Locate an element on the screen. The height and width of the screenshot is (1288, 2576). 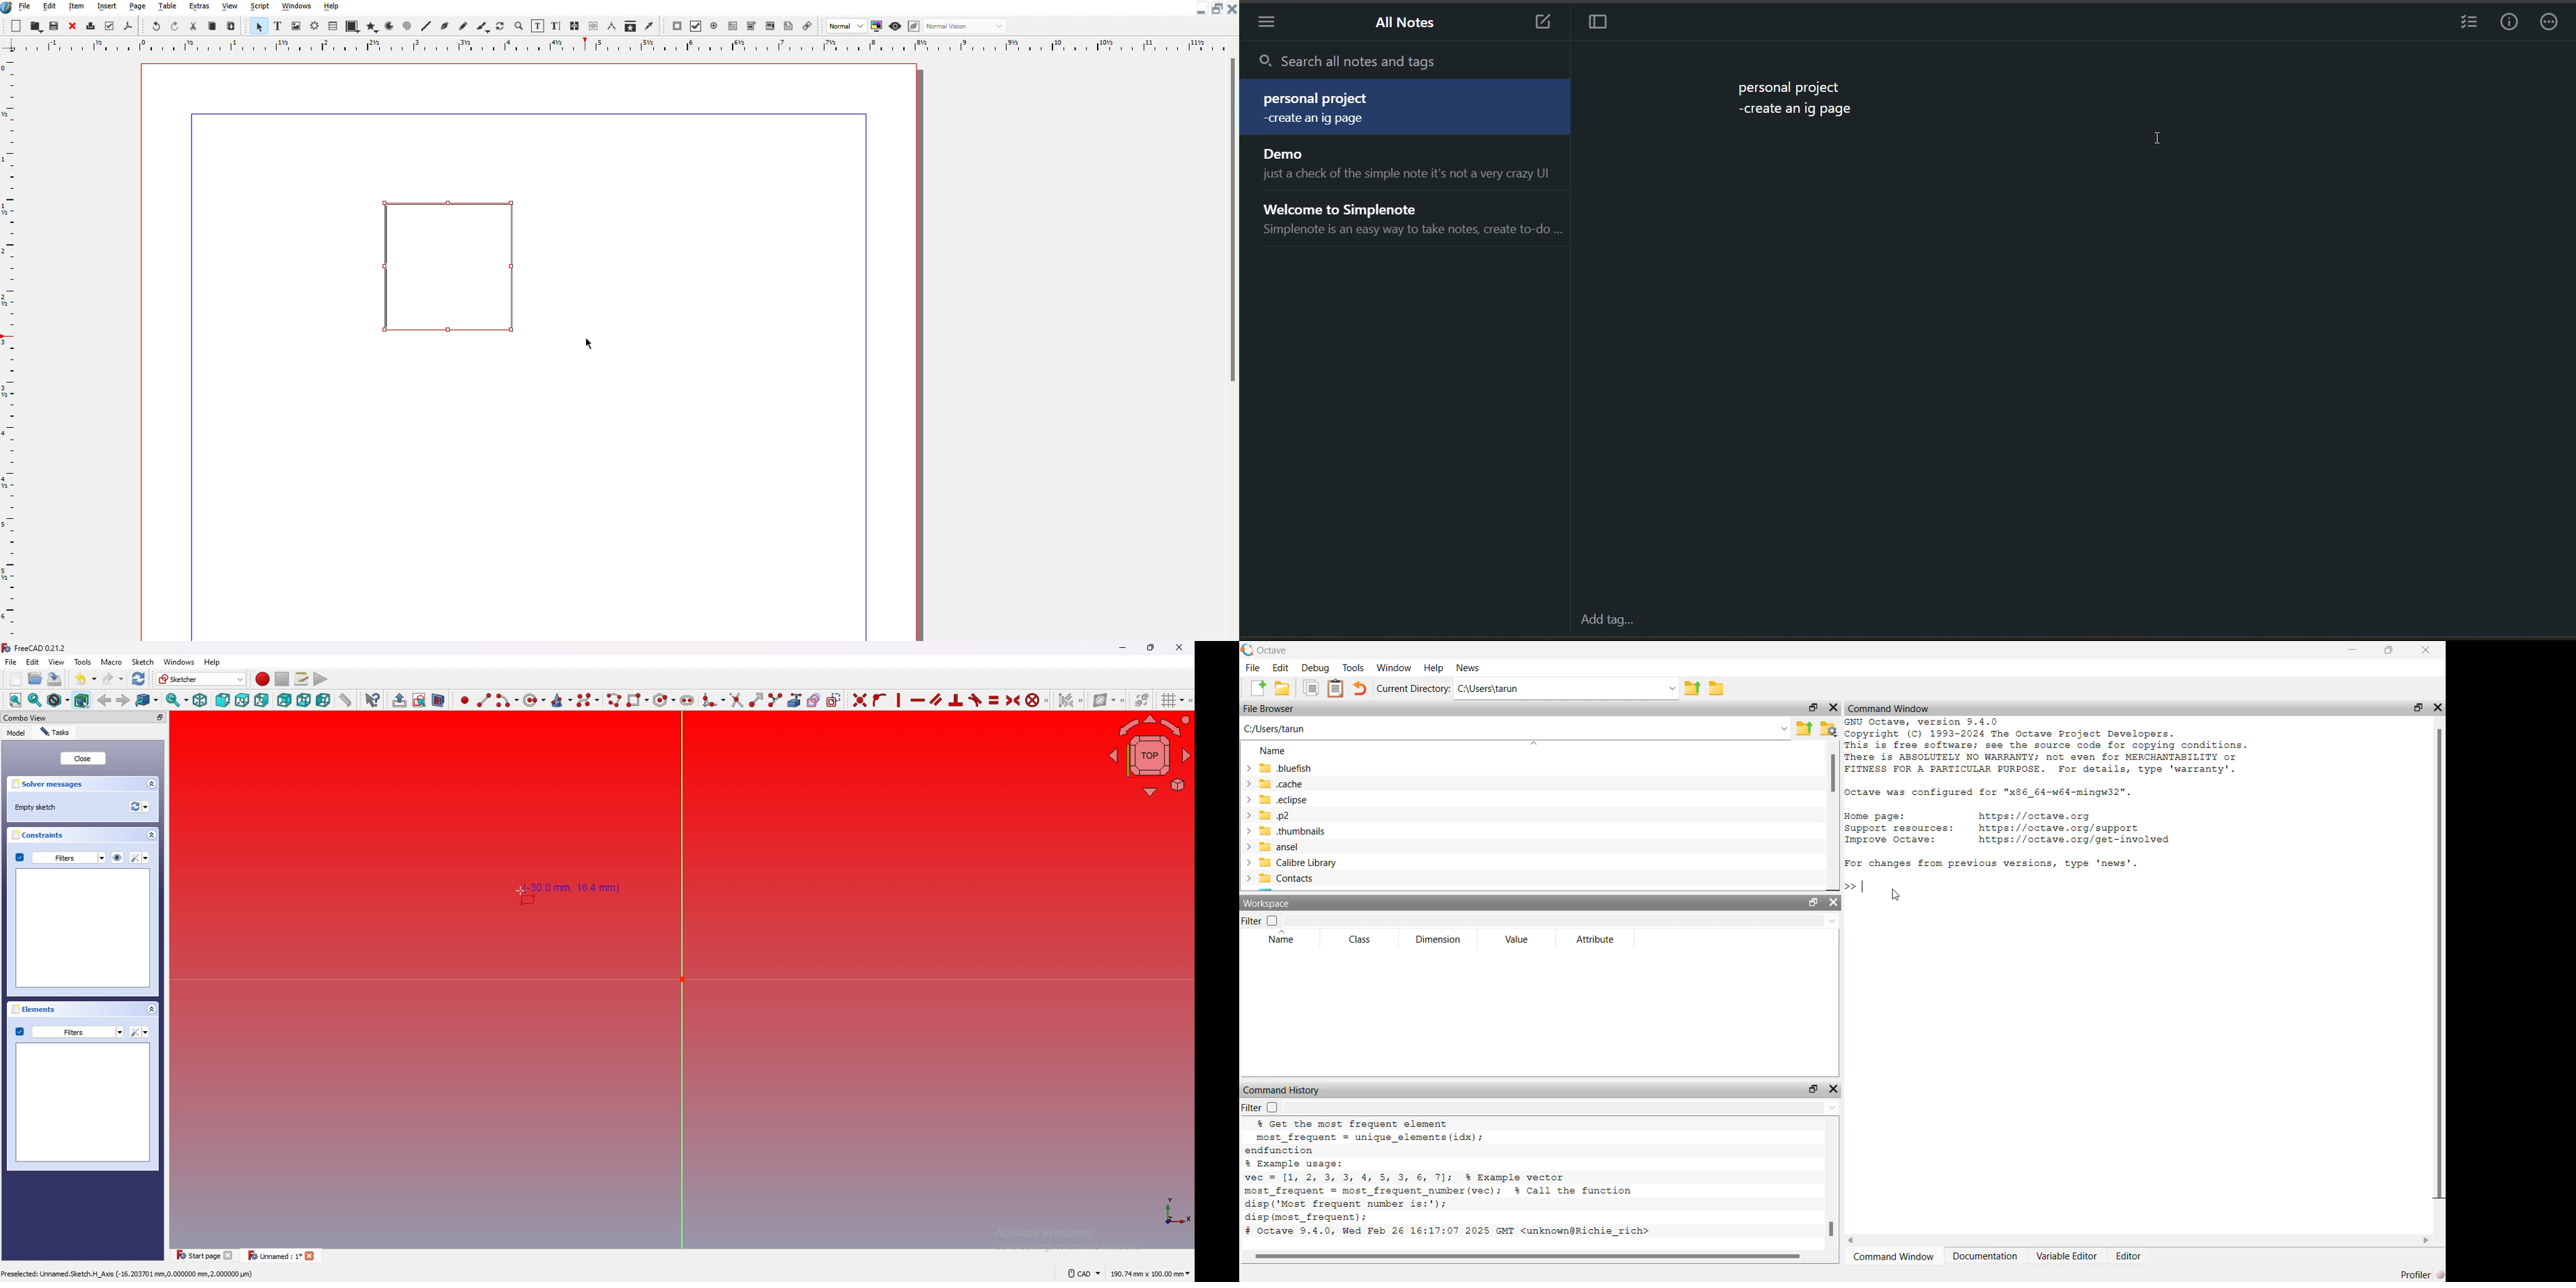
draw style is located at coordinates (59, 700).